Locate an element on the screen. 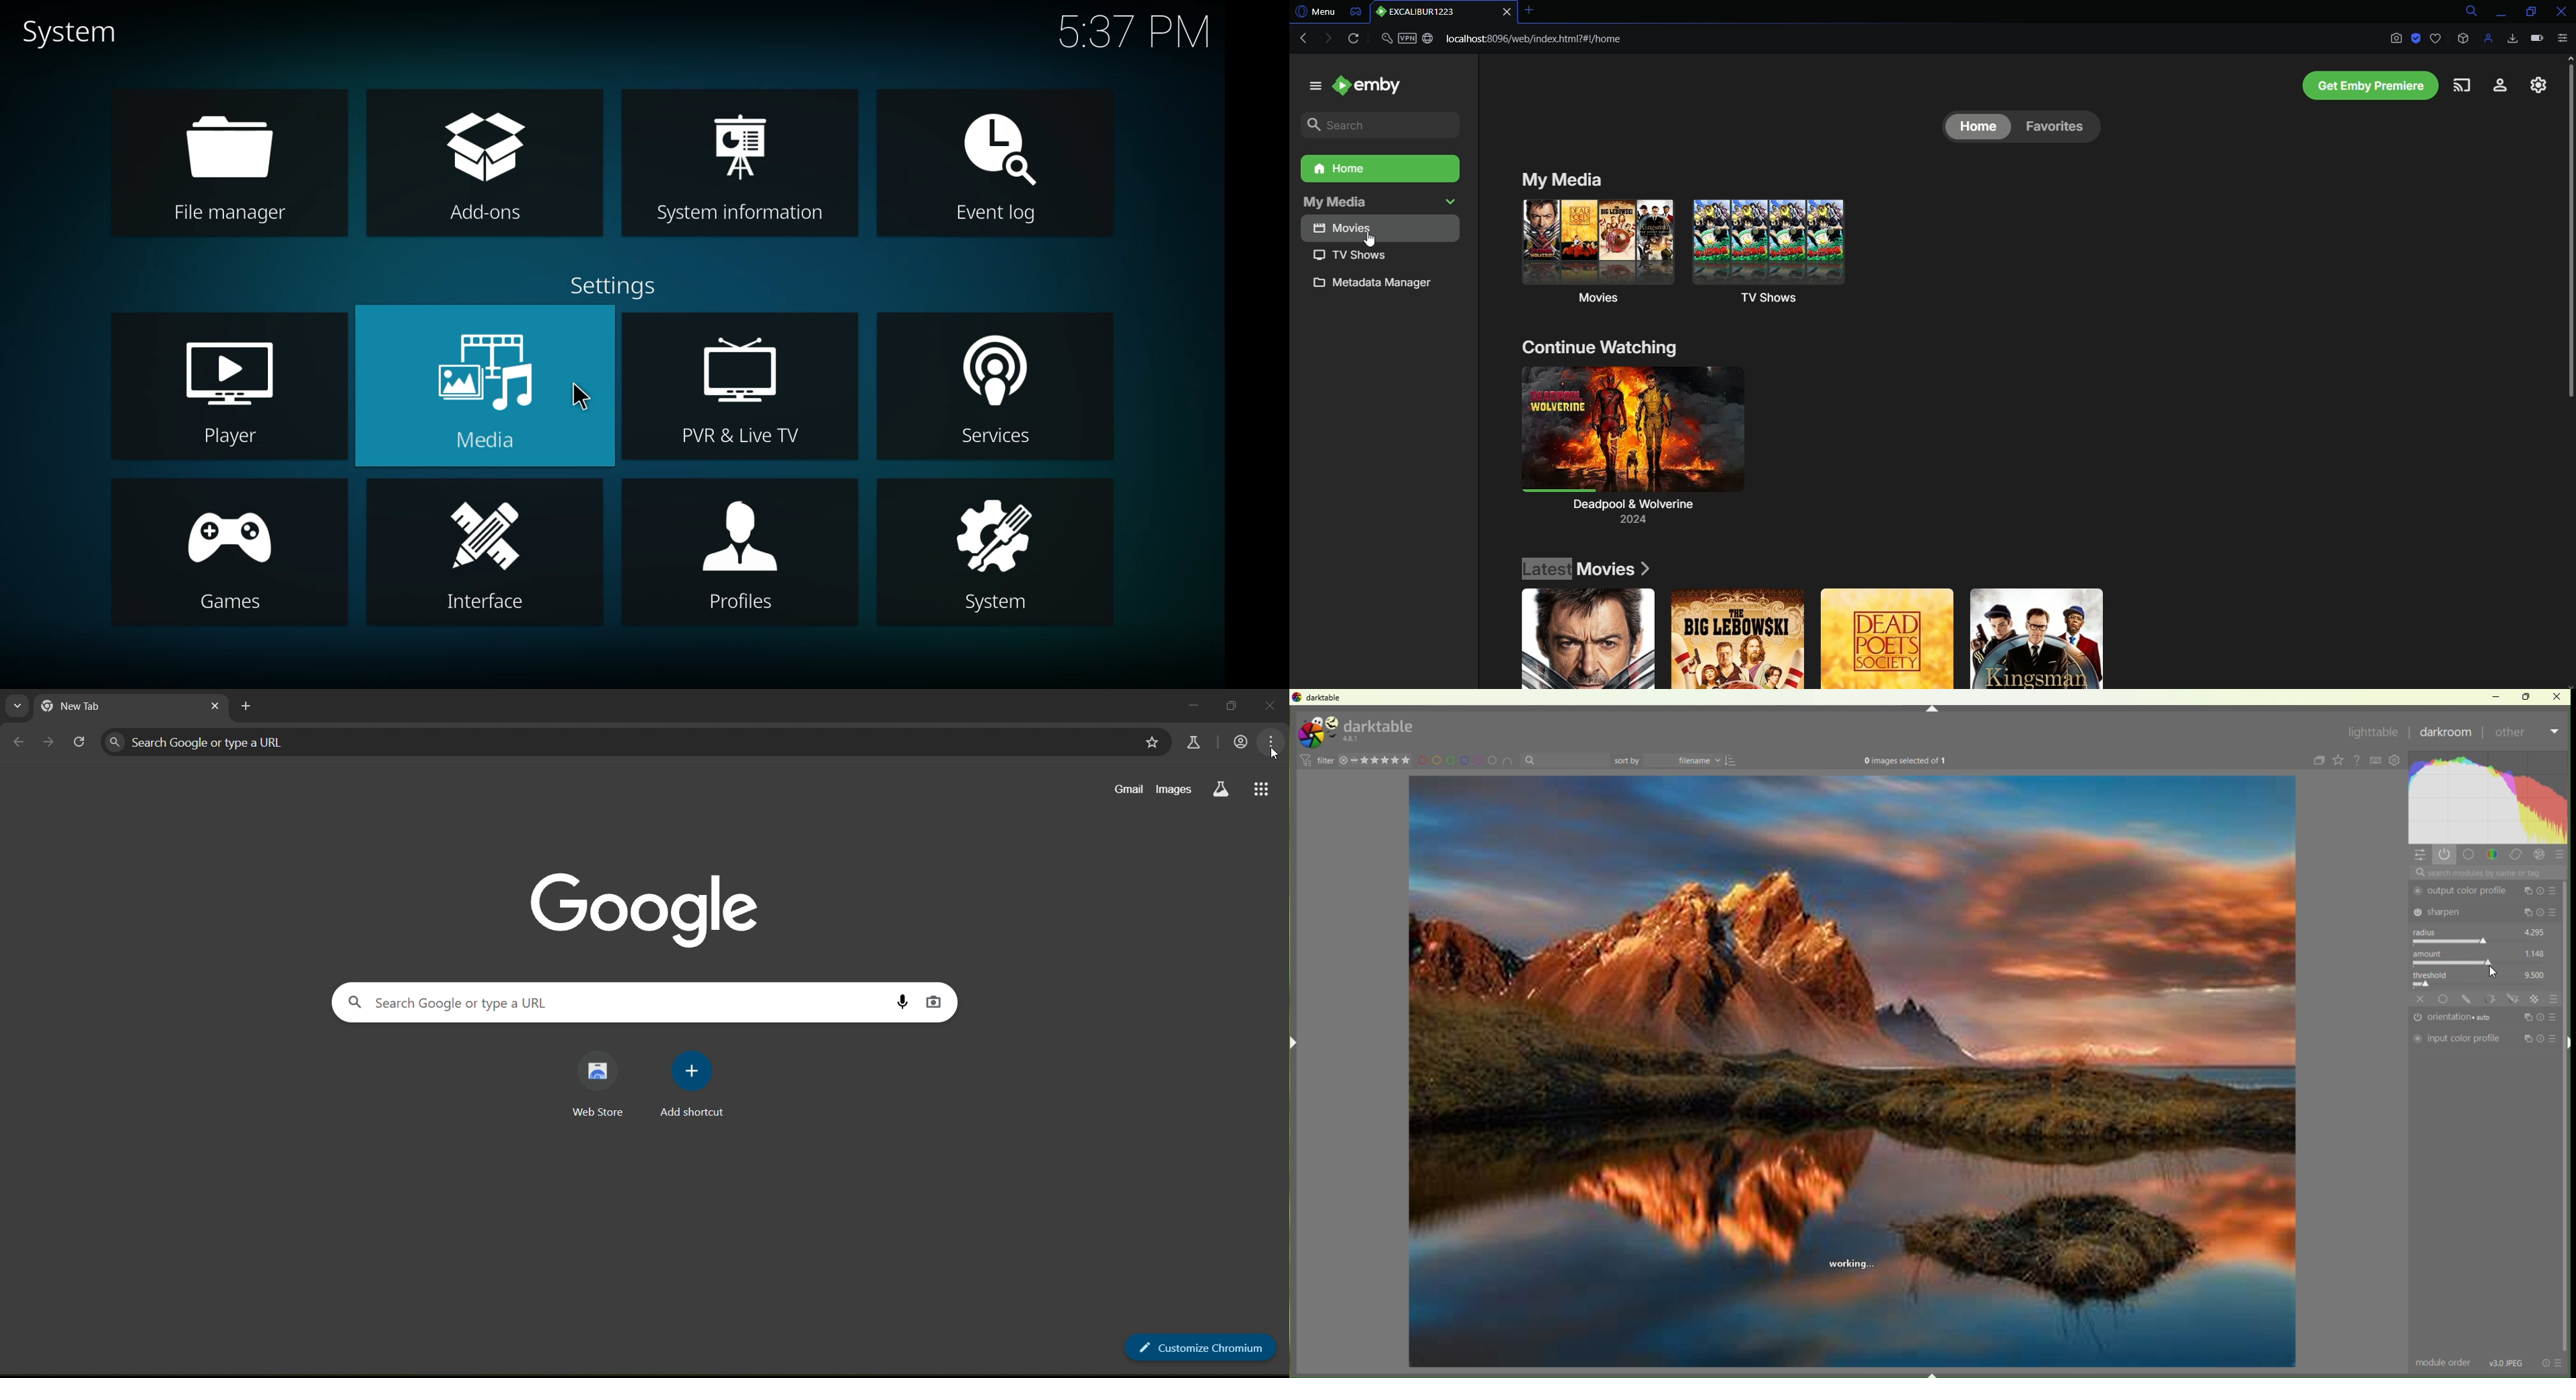  tool is located at coordinates (2514, 999).